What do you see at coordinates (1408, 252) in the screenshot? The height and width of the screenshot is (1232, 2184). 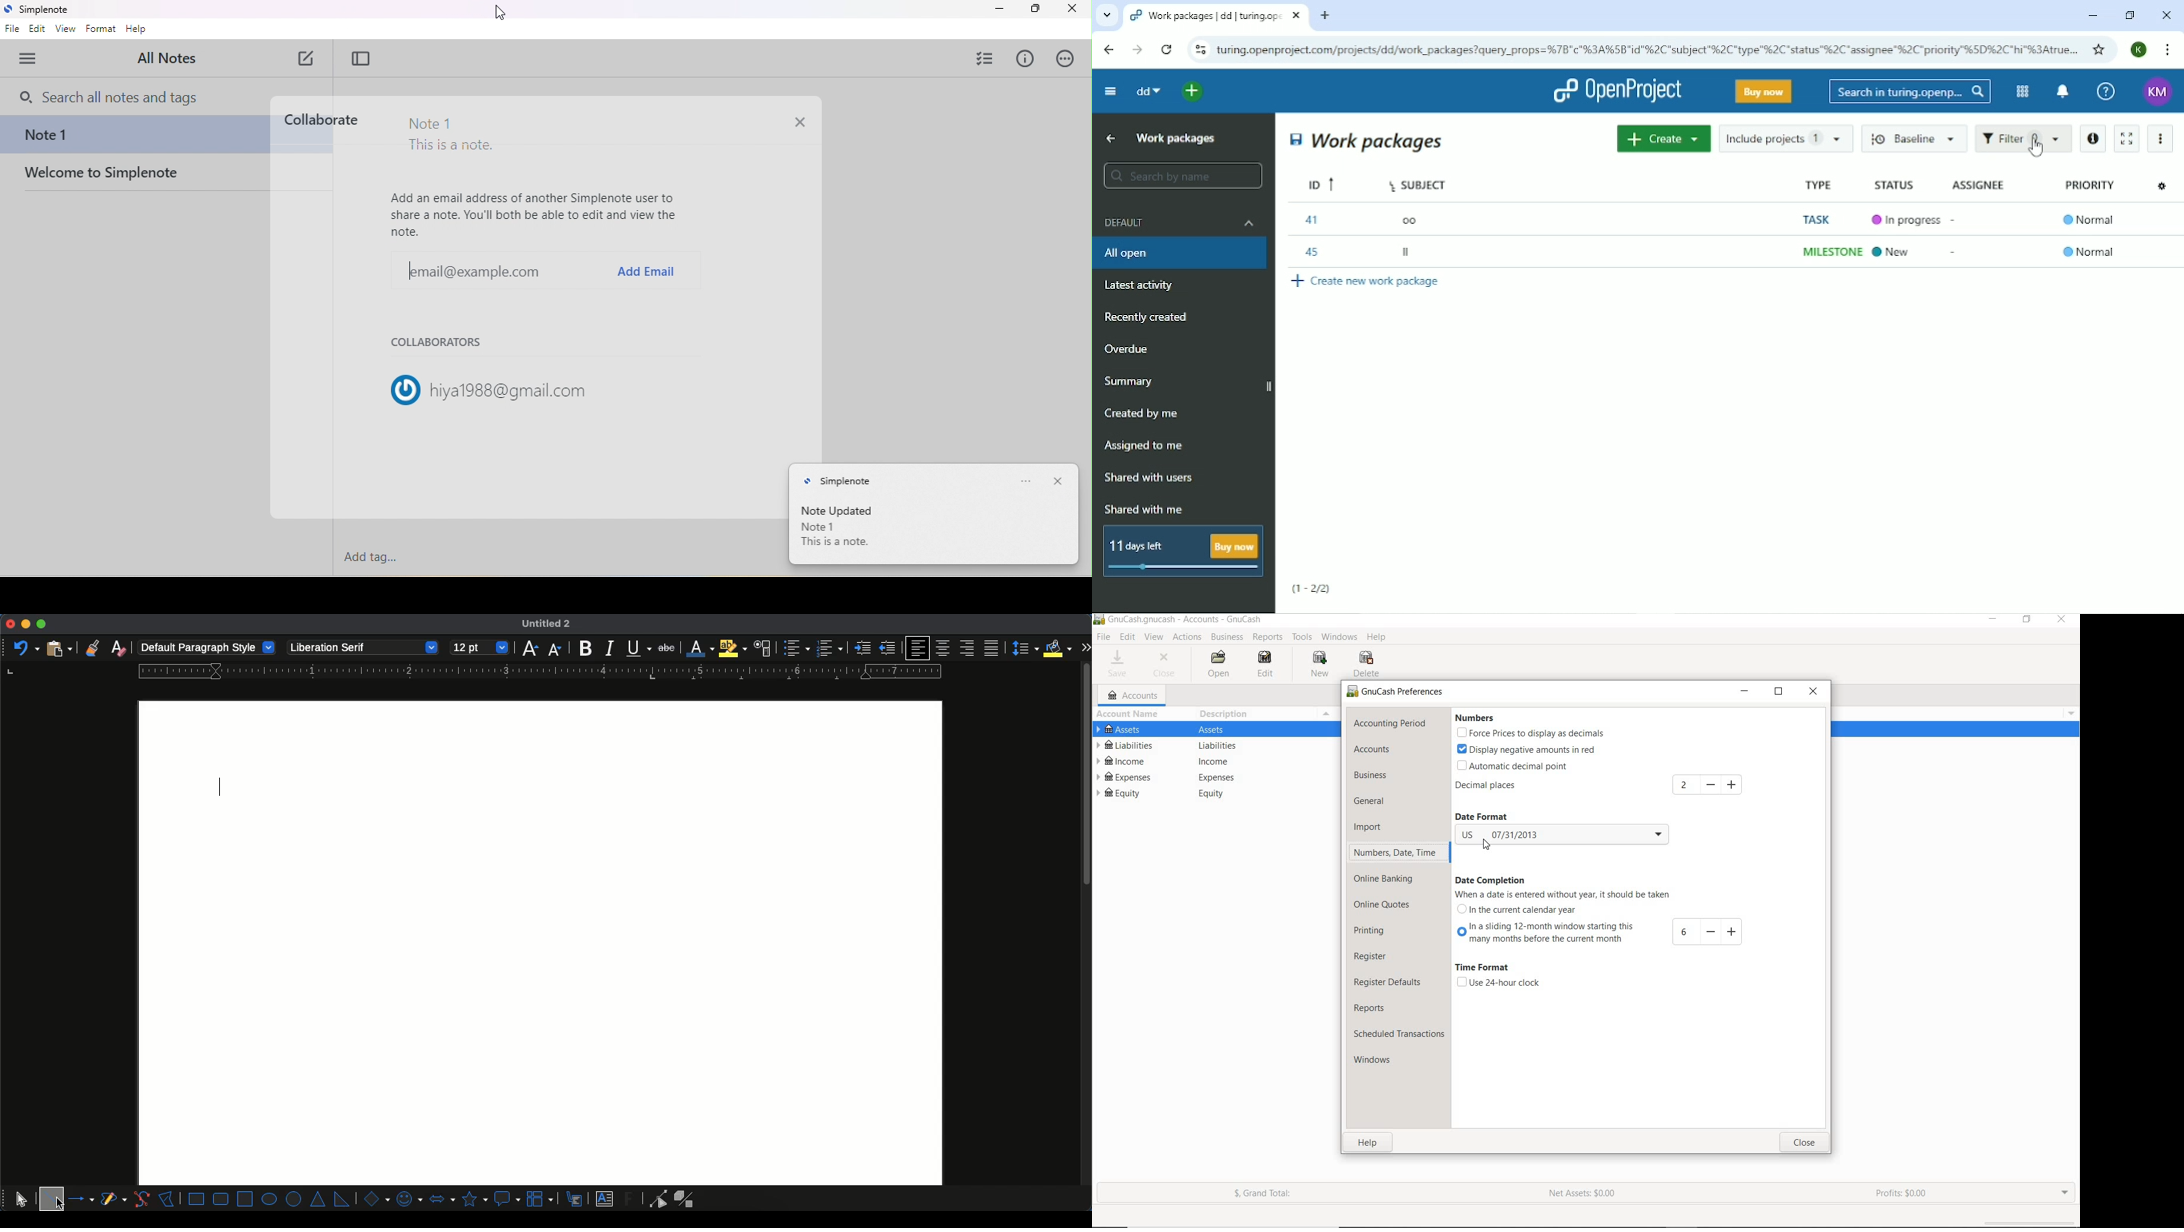 I see `ll` at bounding box center [1408, 252].